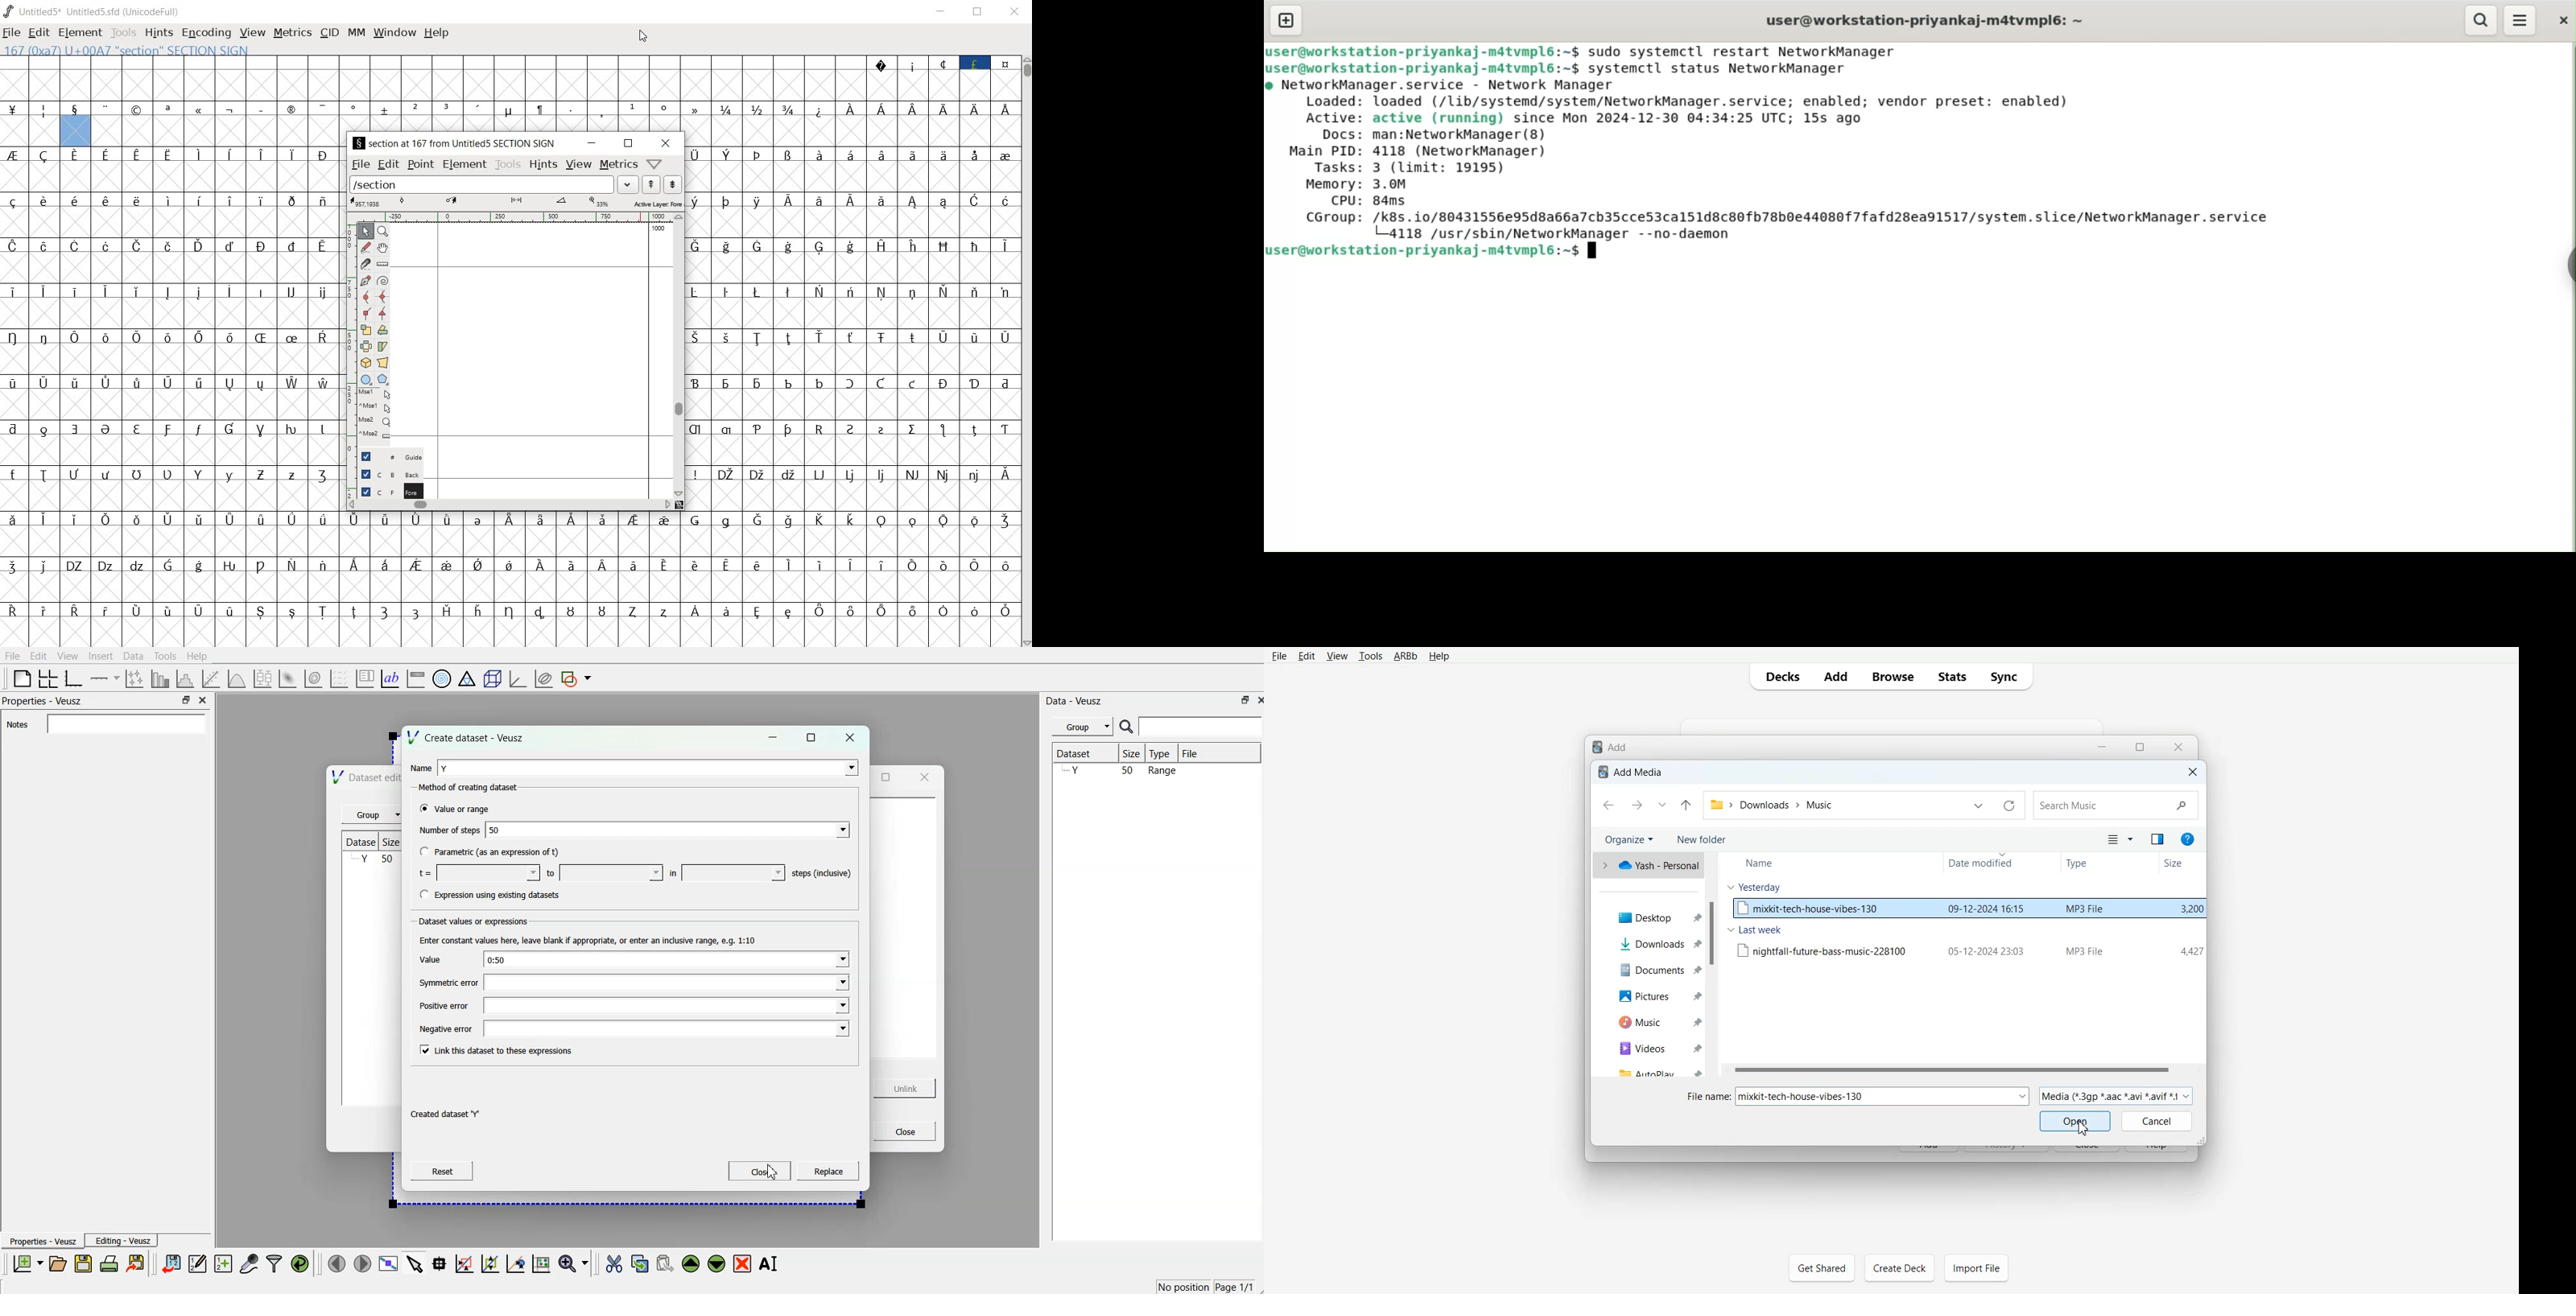 This screenshot has height=1316, width=2576. Describe the element at coordinates (1637, 805) in the screenshot. I see `Go Forward` at that location.